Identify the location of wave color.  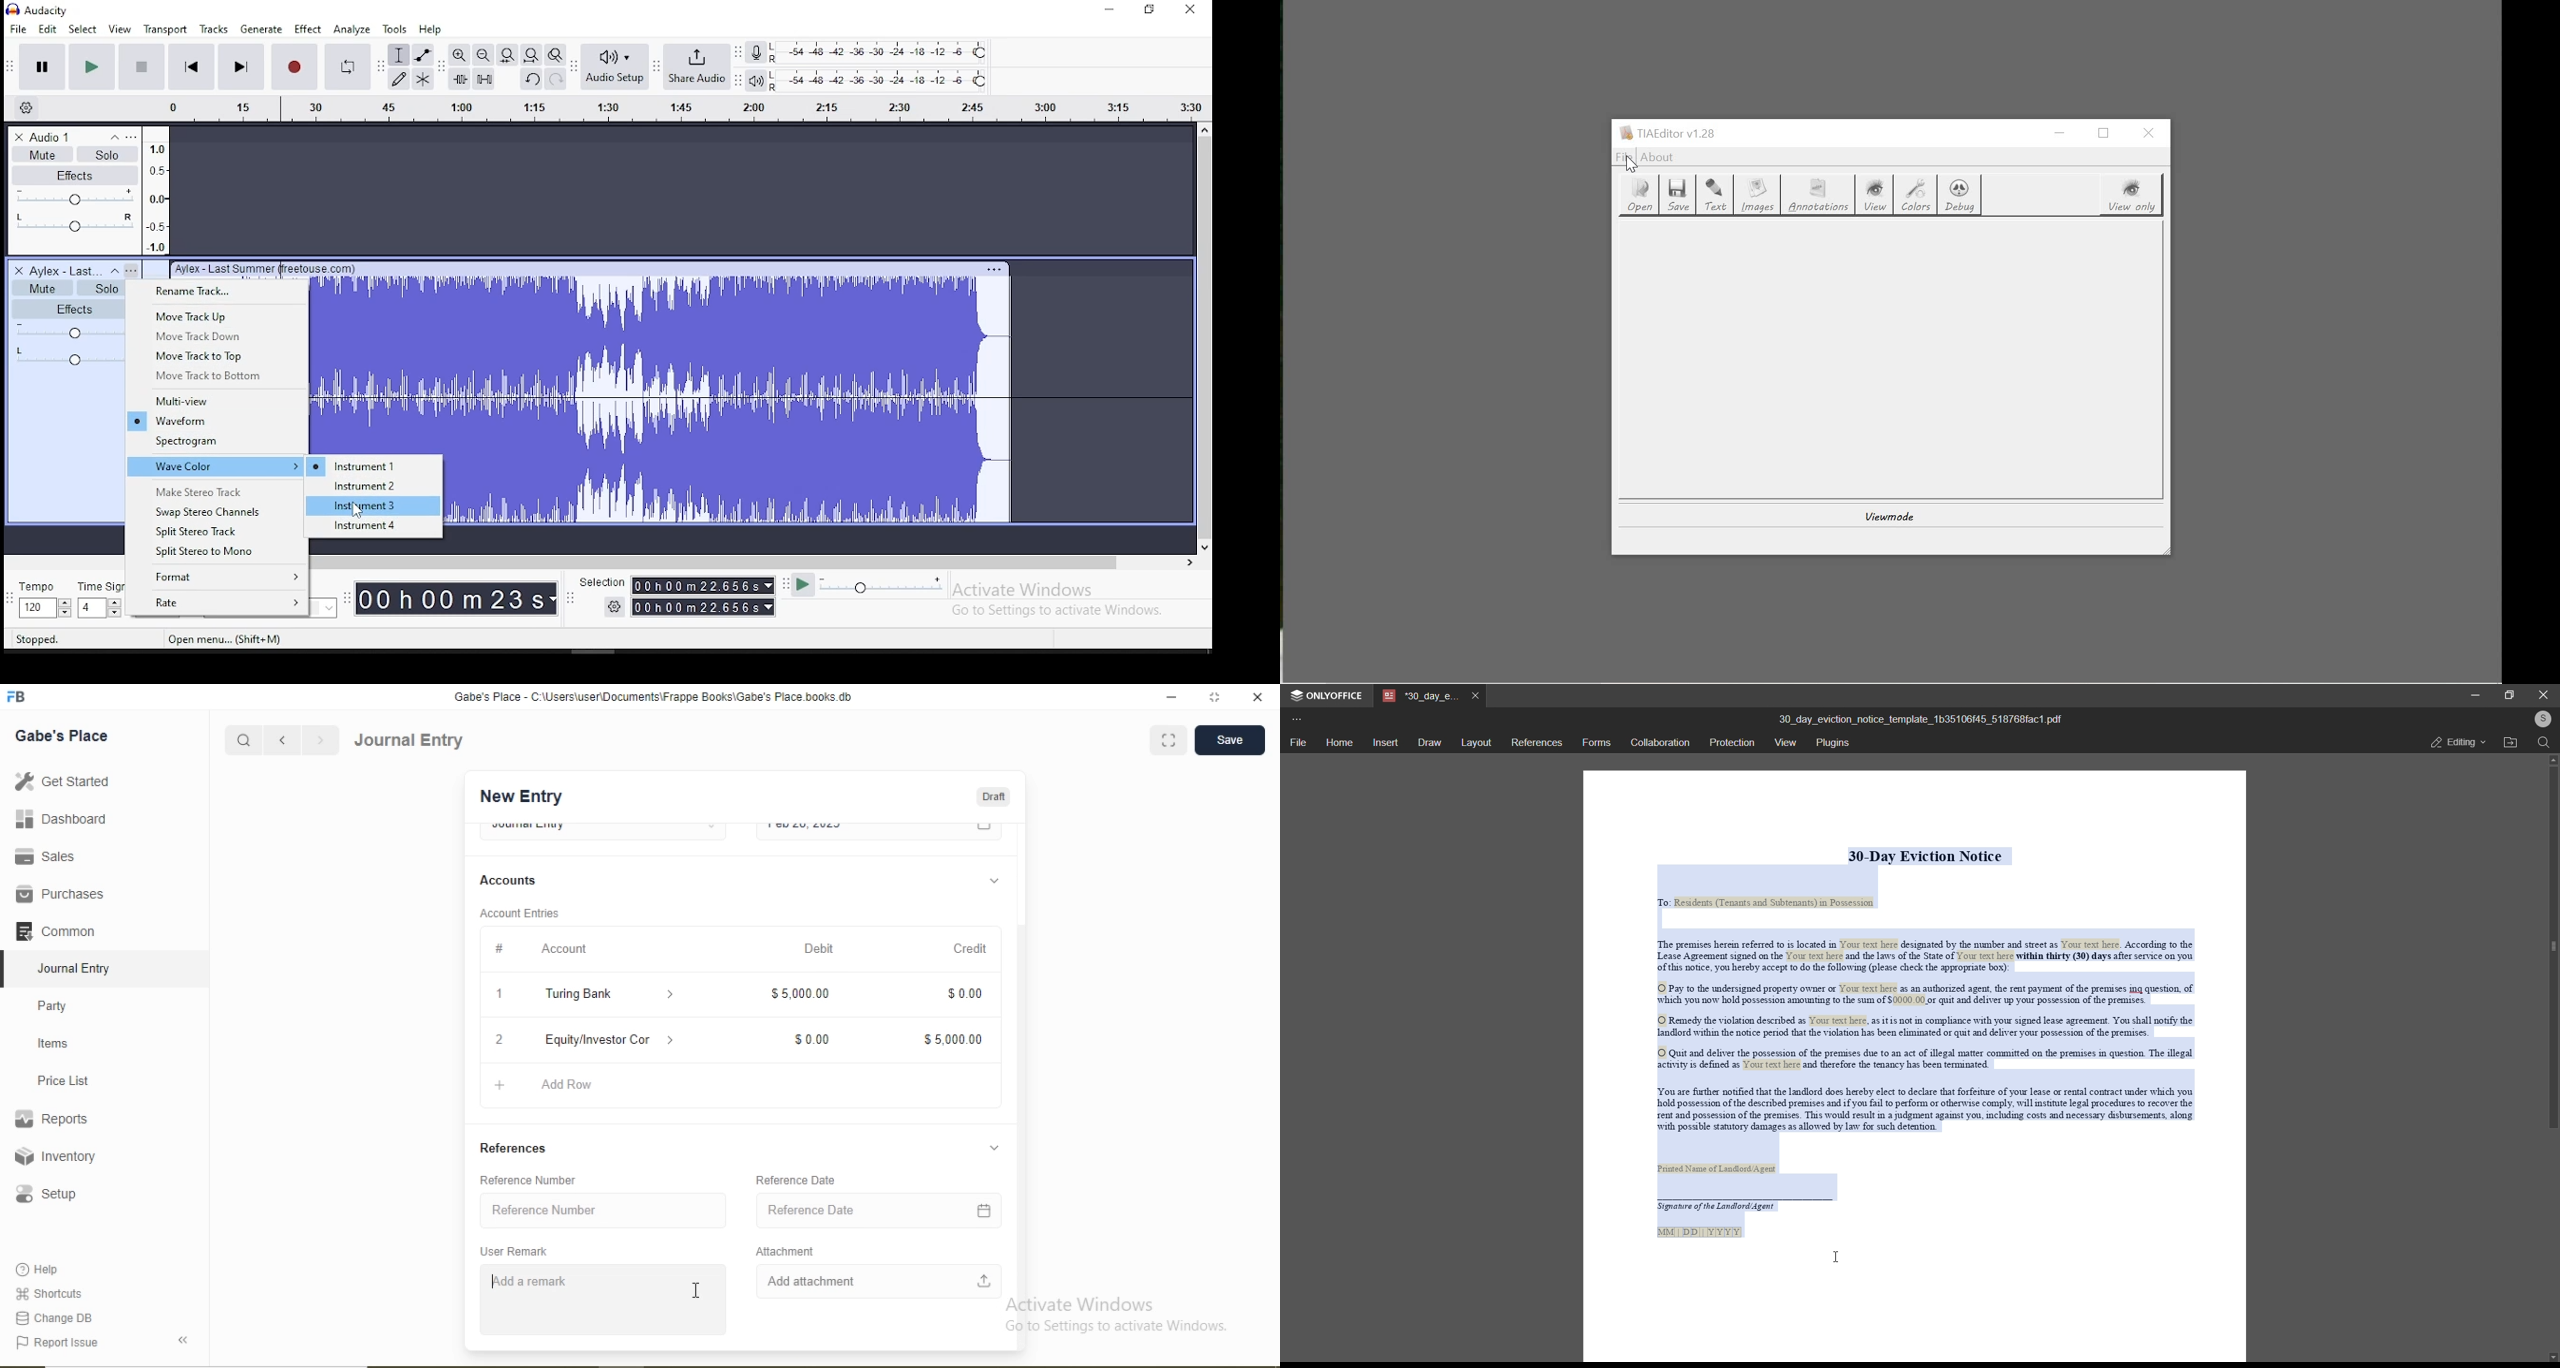
(218, 466).